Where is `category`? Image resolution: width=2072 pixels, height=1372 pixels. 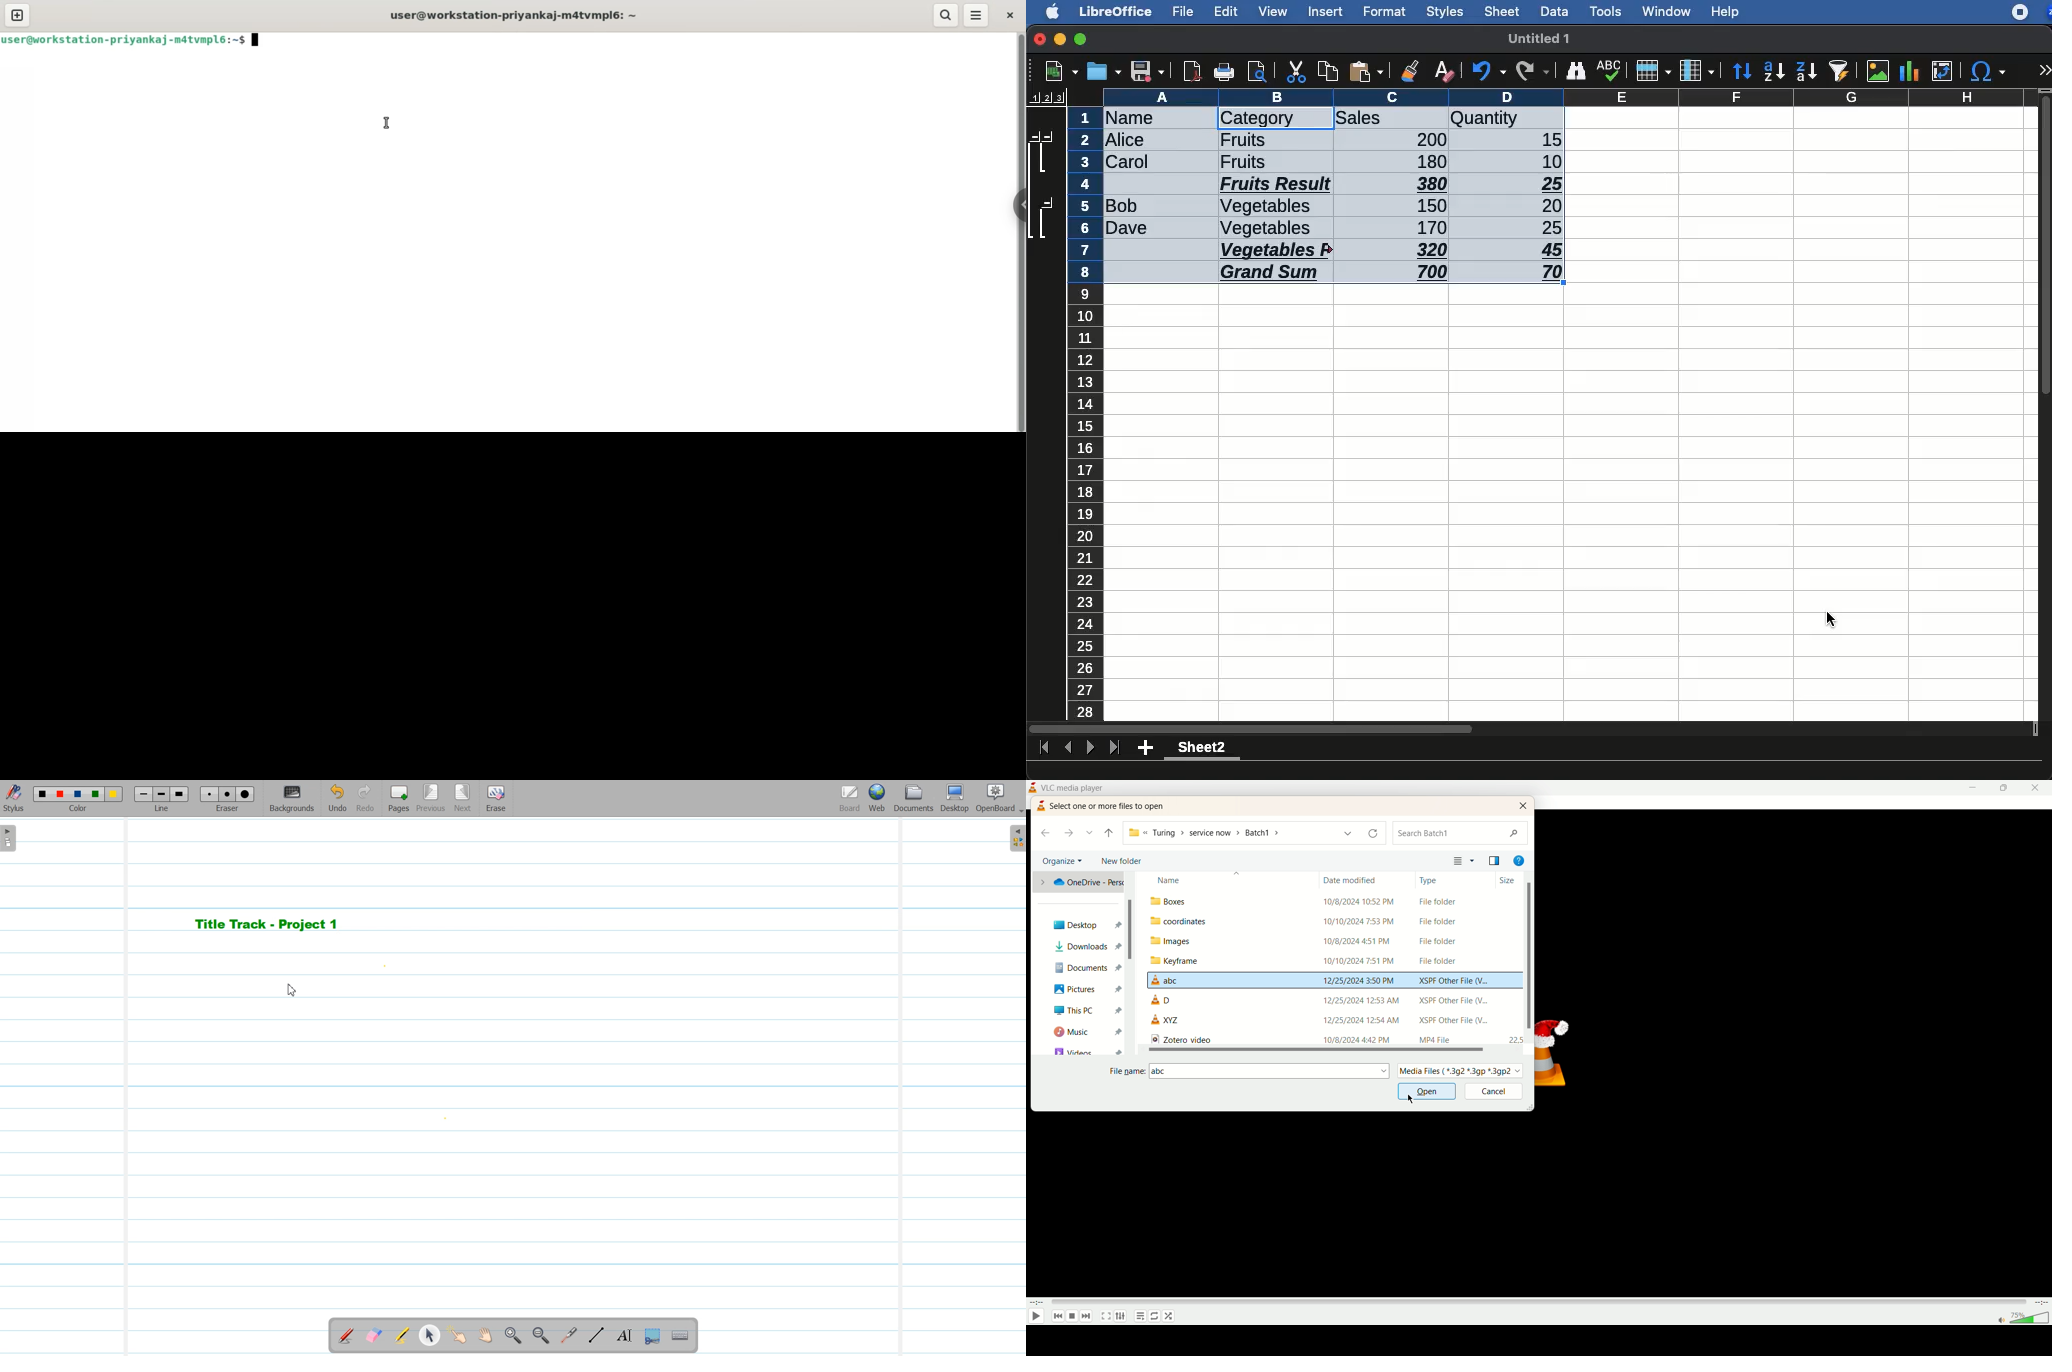
category is located at coordinates (1259, 119).